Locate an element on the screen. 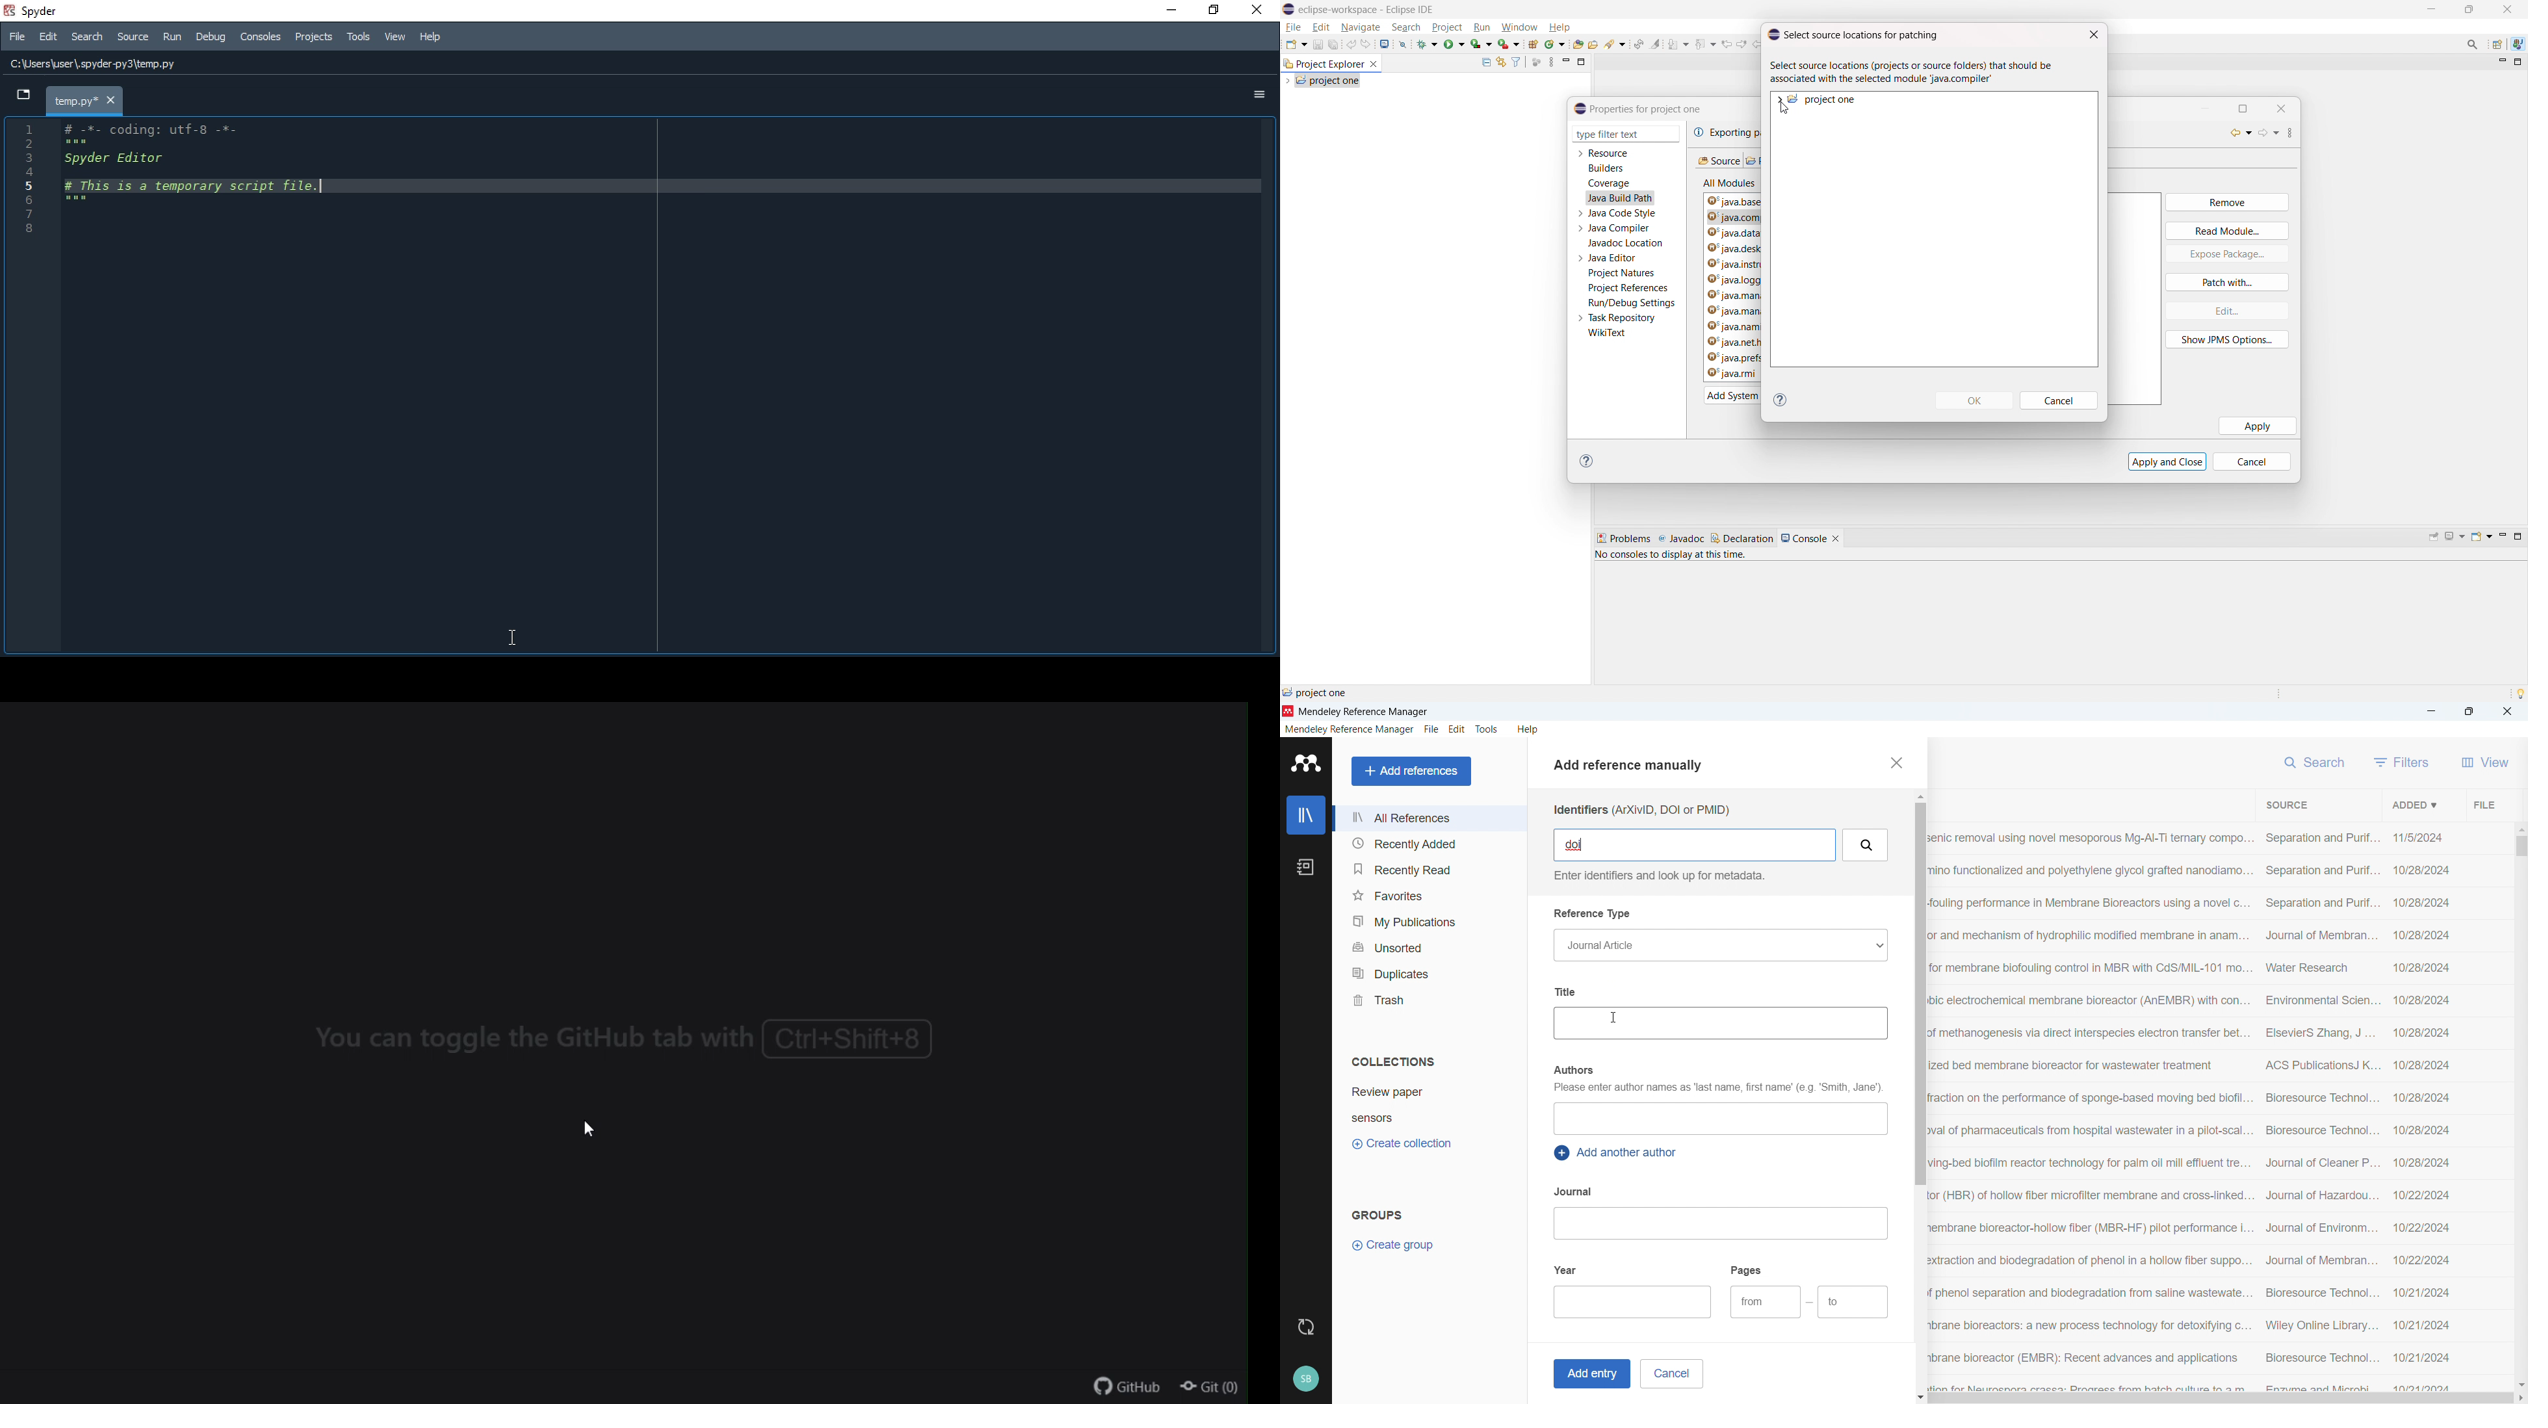  javadoc is located at coordinates (1681, 539).